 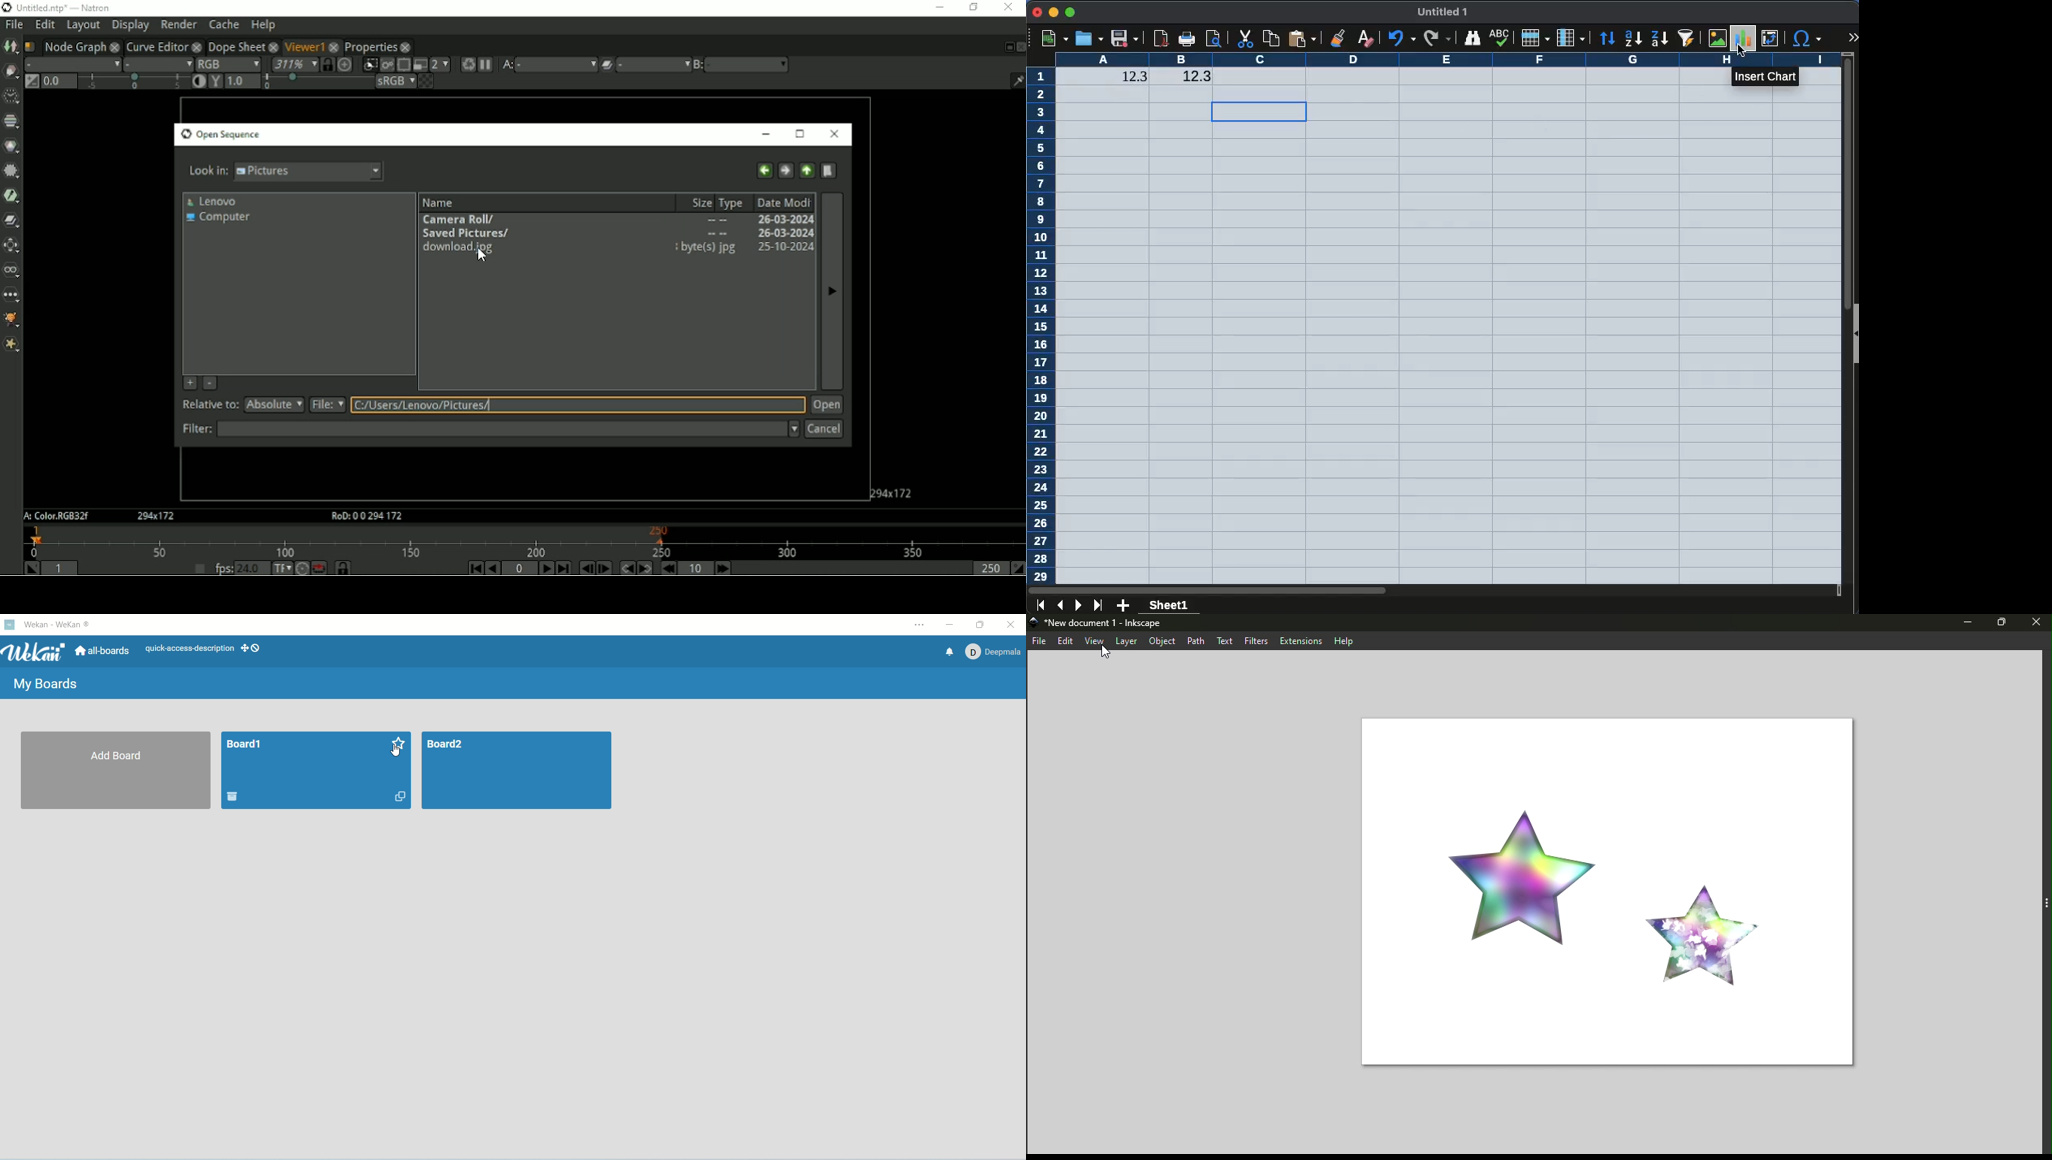 I want to click on column , so click(x=1448, y=58).